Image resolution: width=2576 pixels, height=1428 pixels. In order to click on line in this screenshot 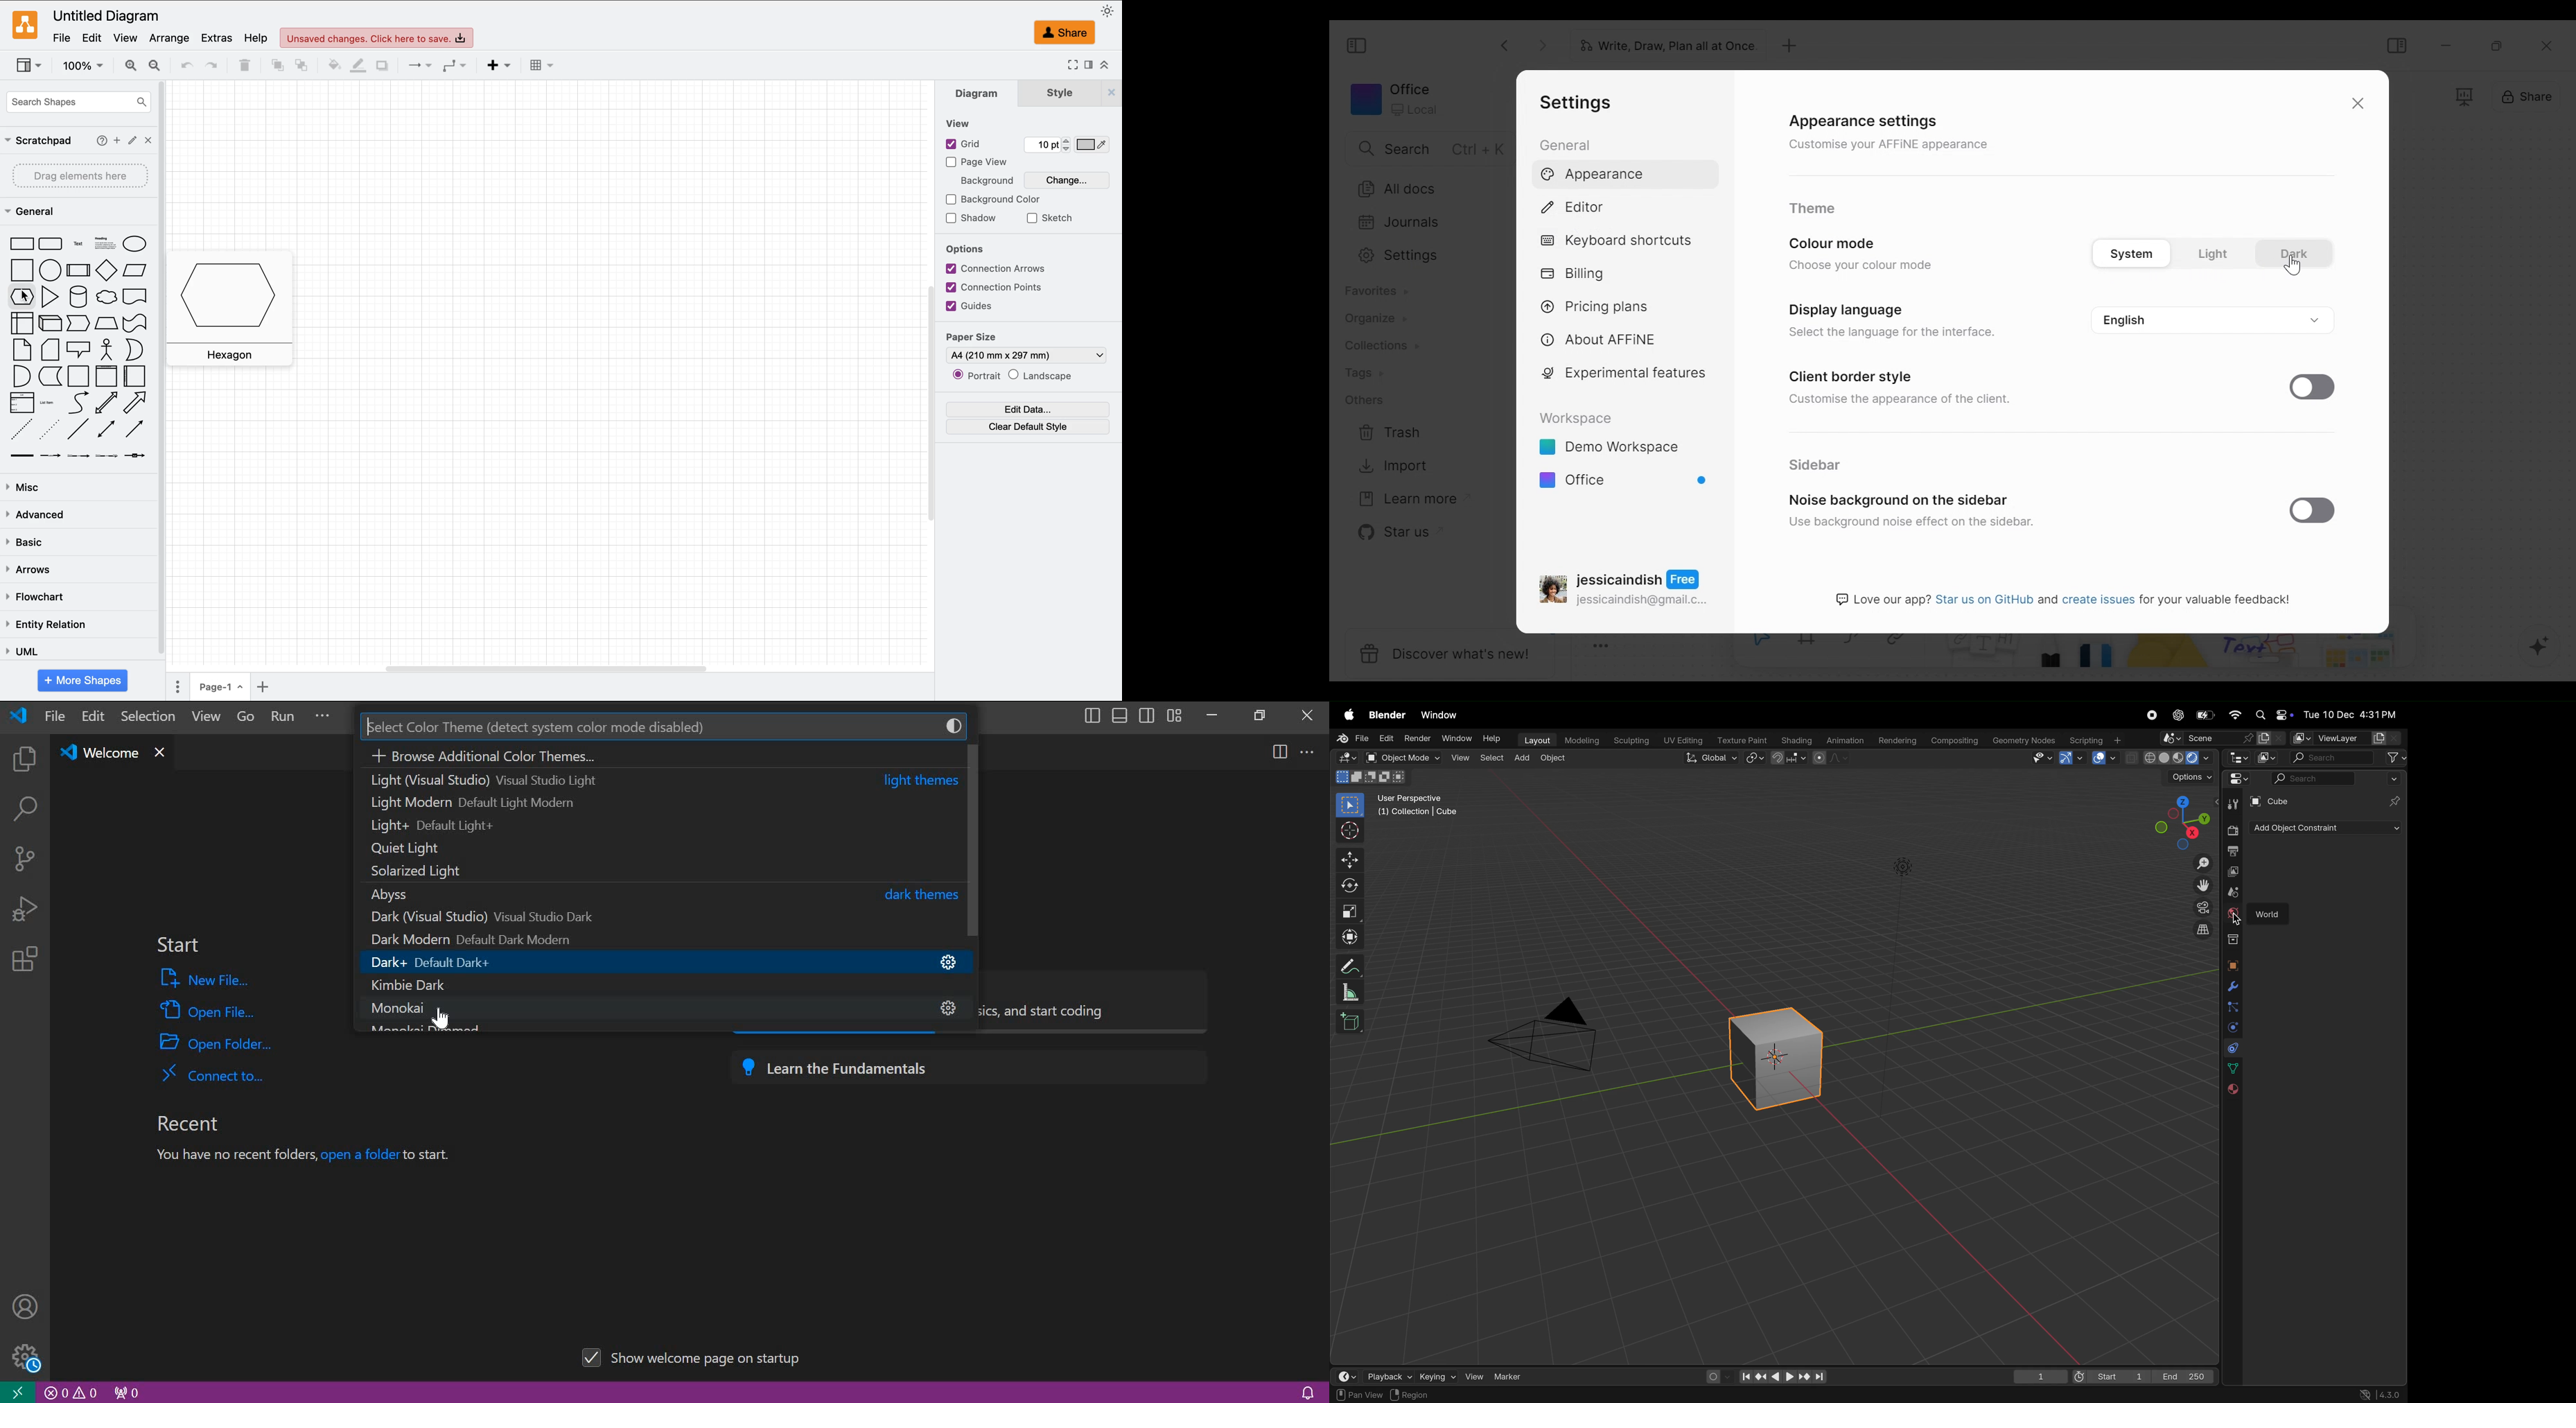, I will do `click(79, 431)`.